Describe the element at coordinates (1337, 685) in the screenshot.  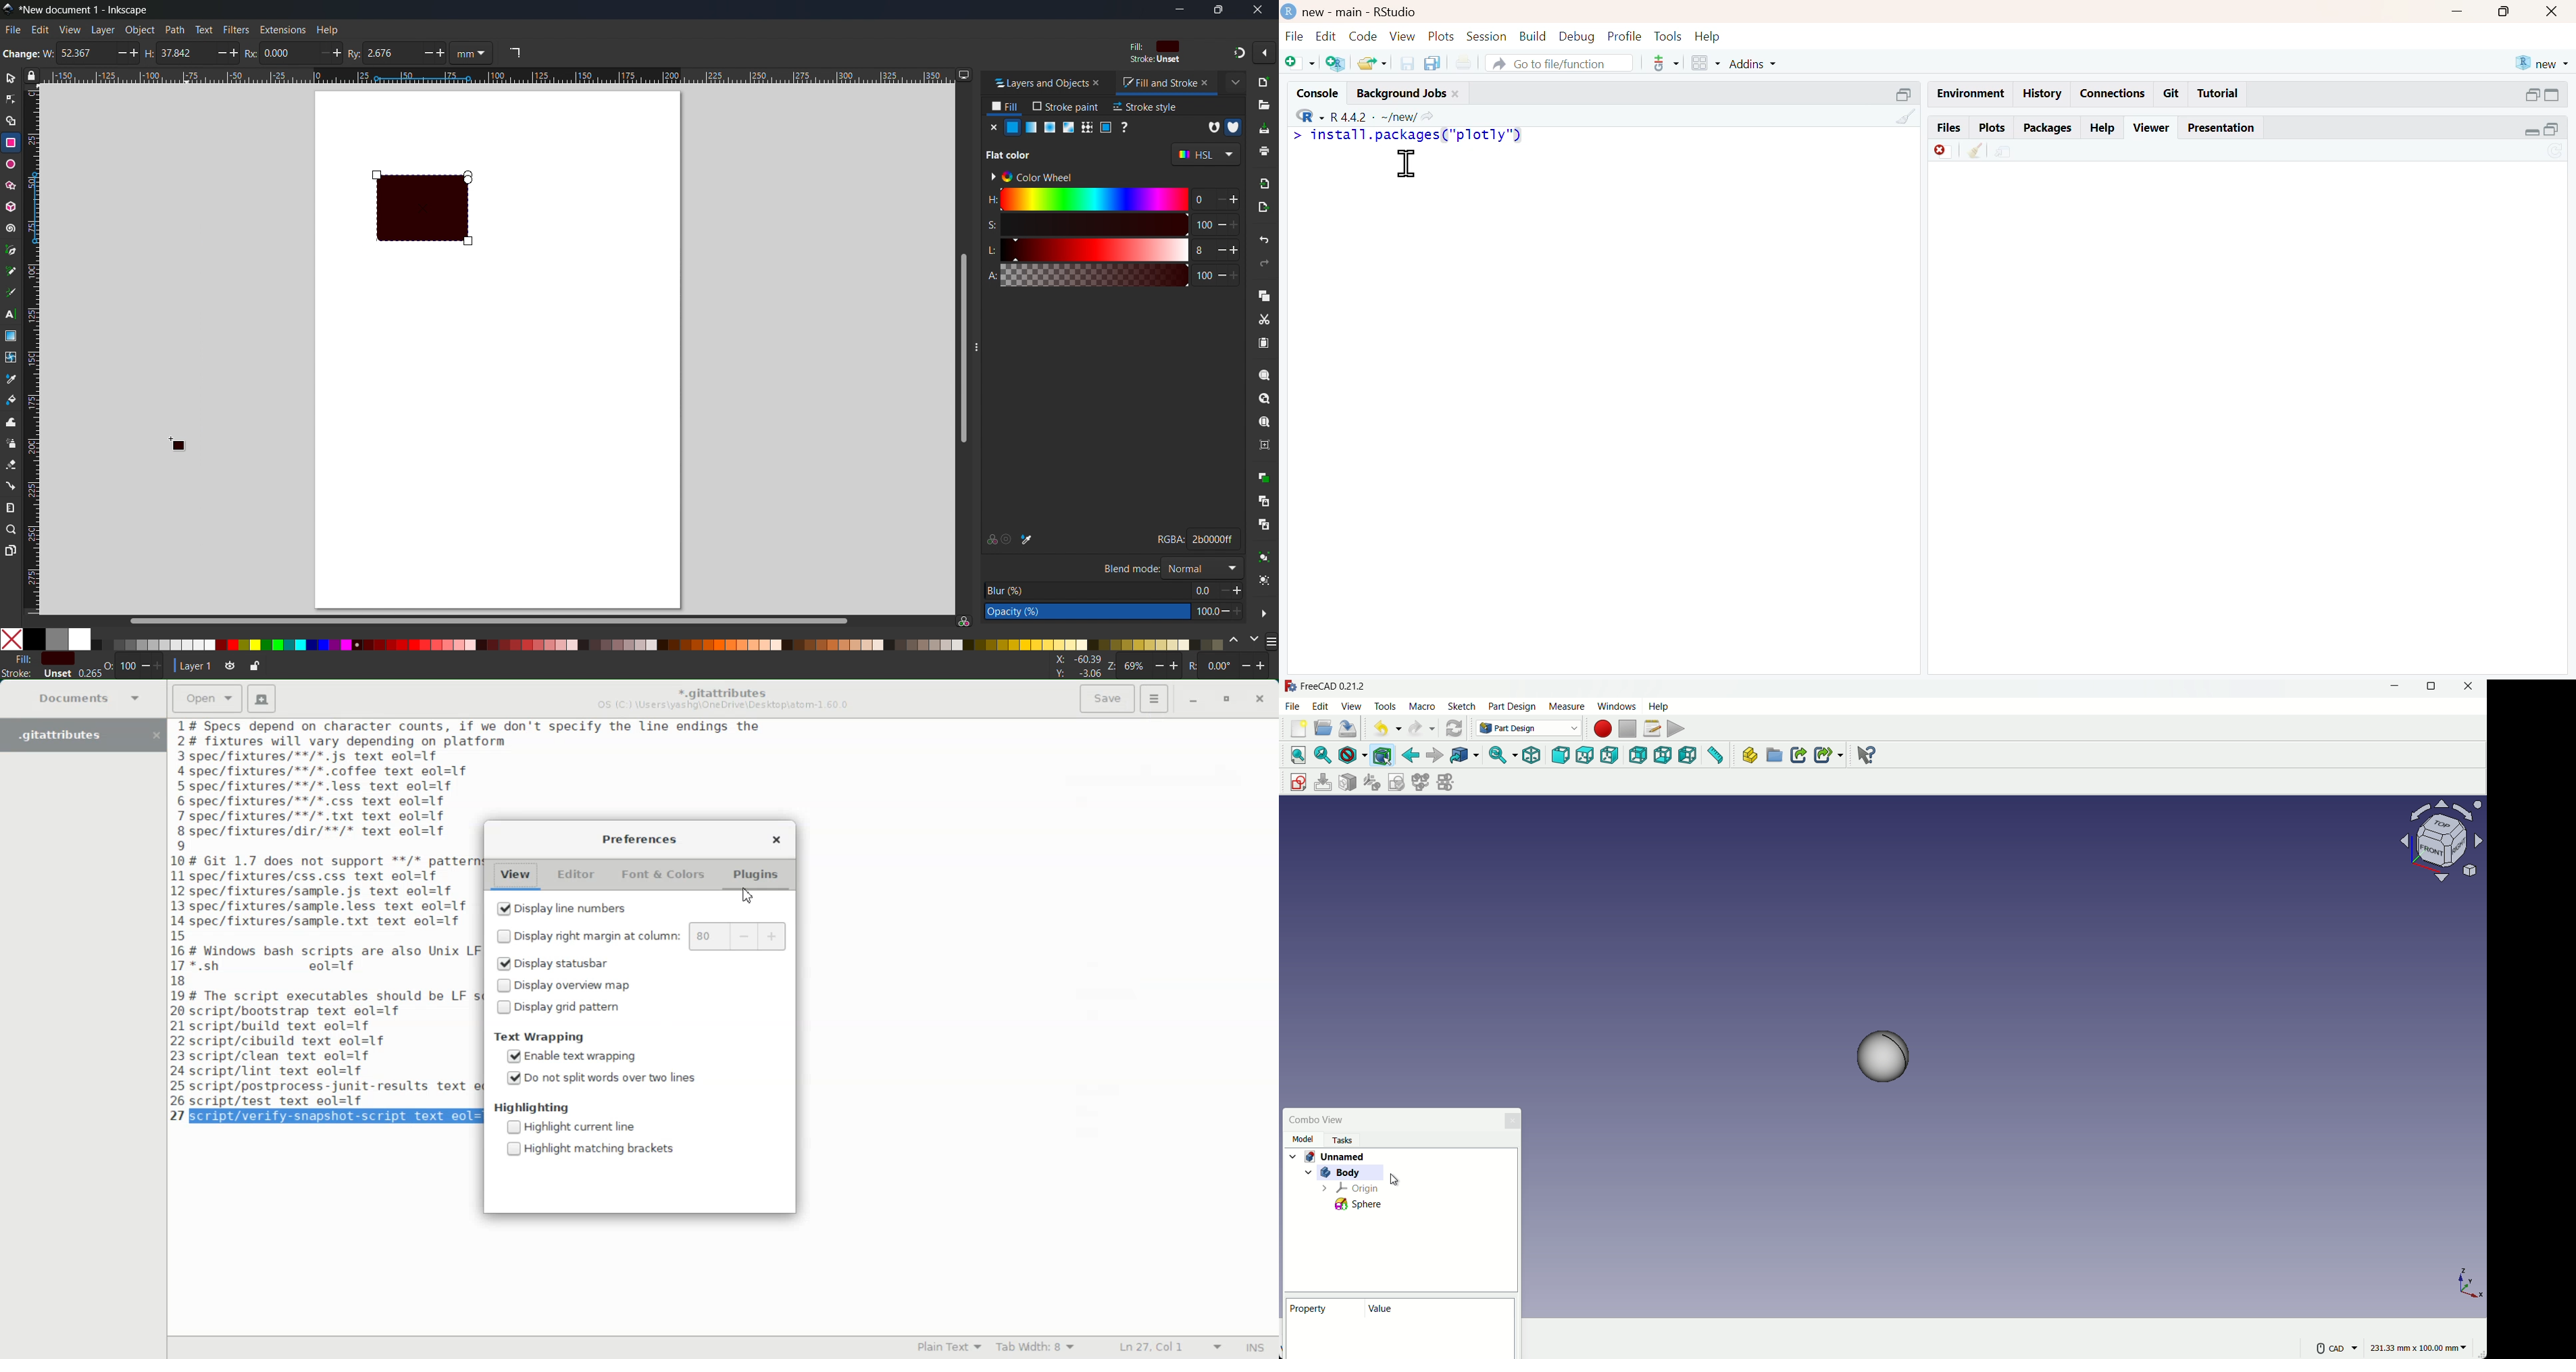
I see `FreeCAD 0.21.2` at that location.